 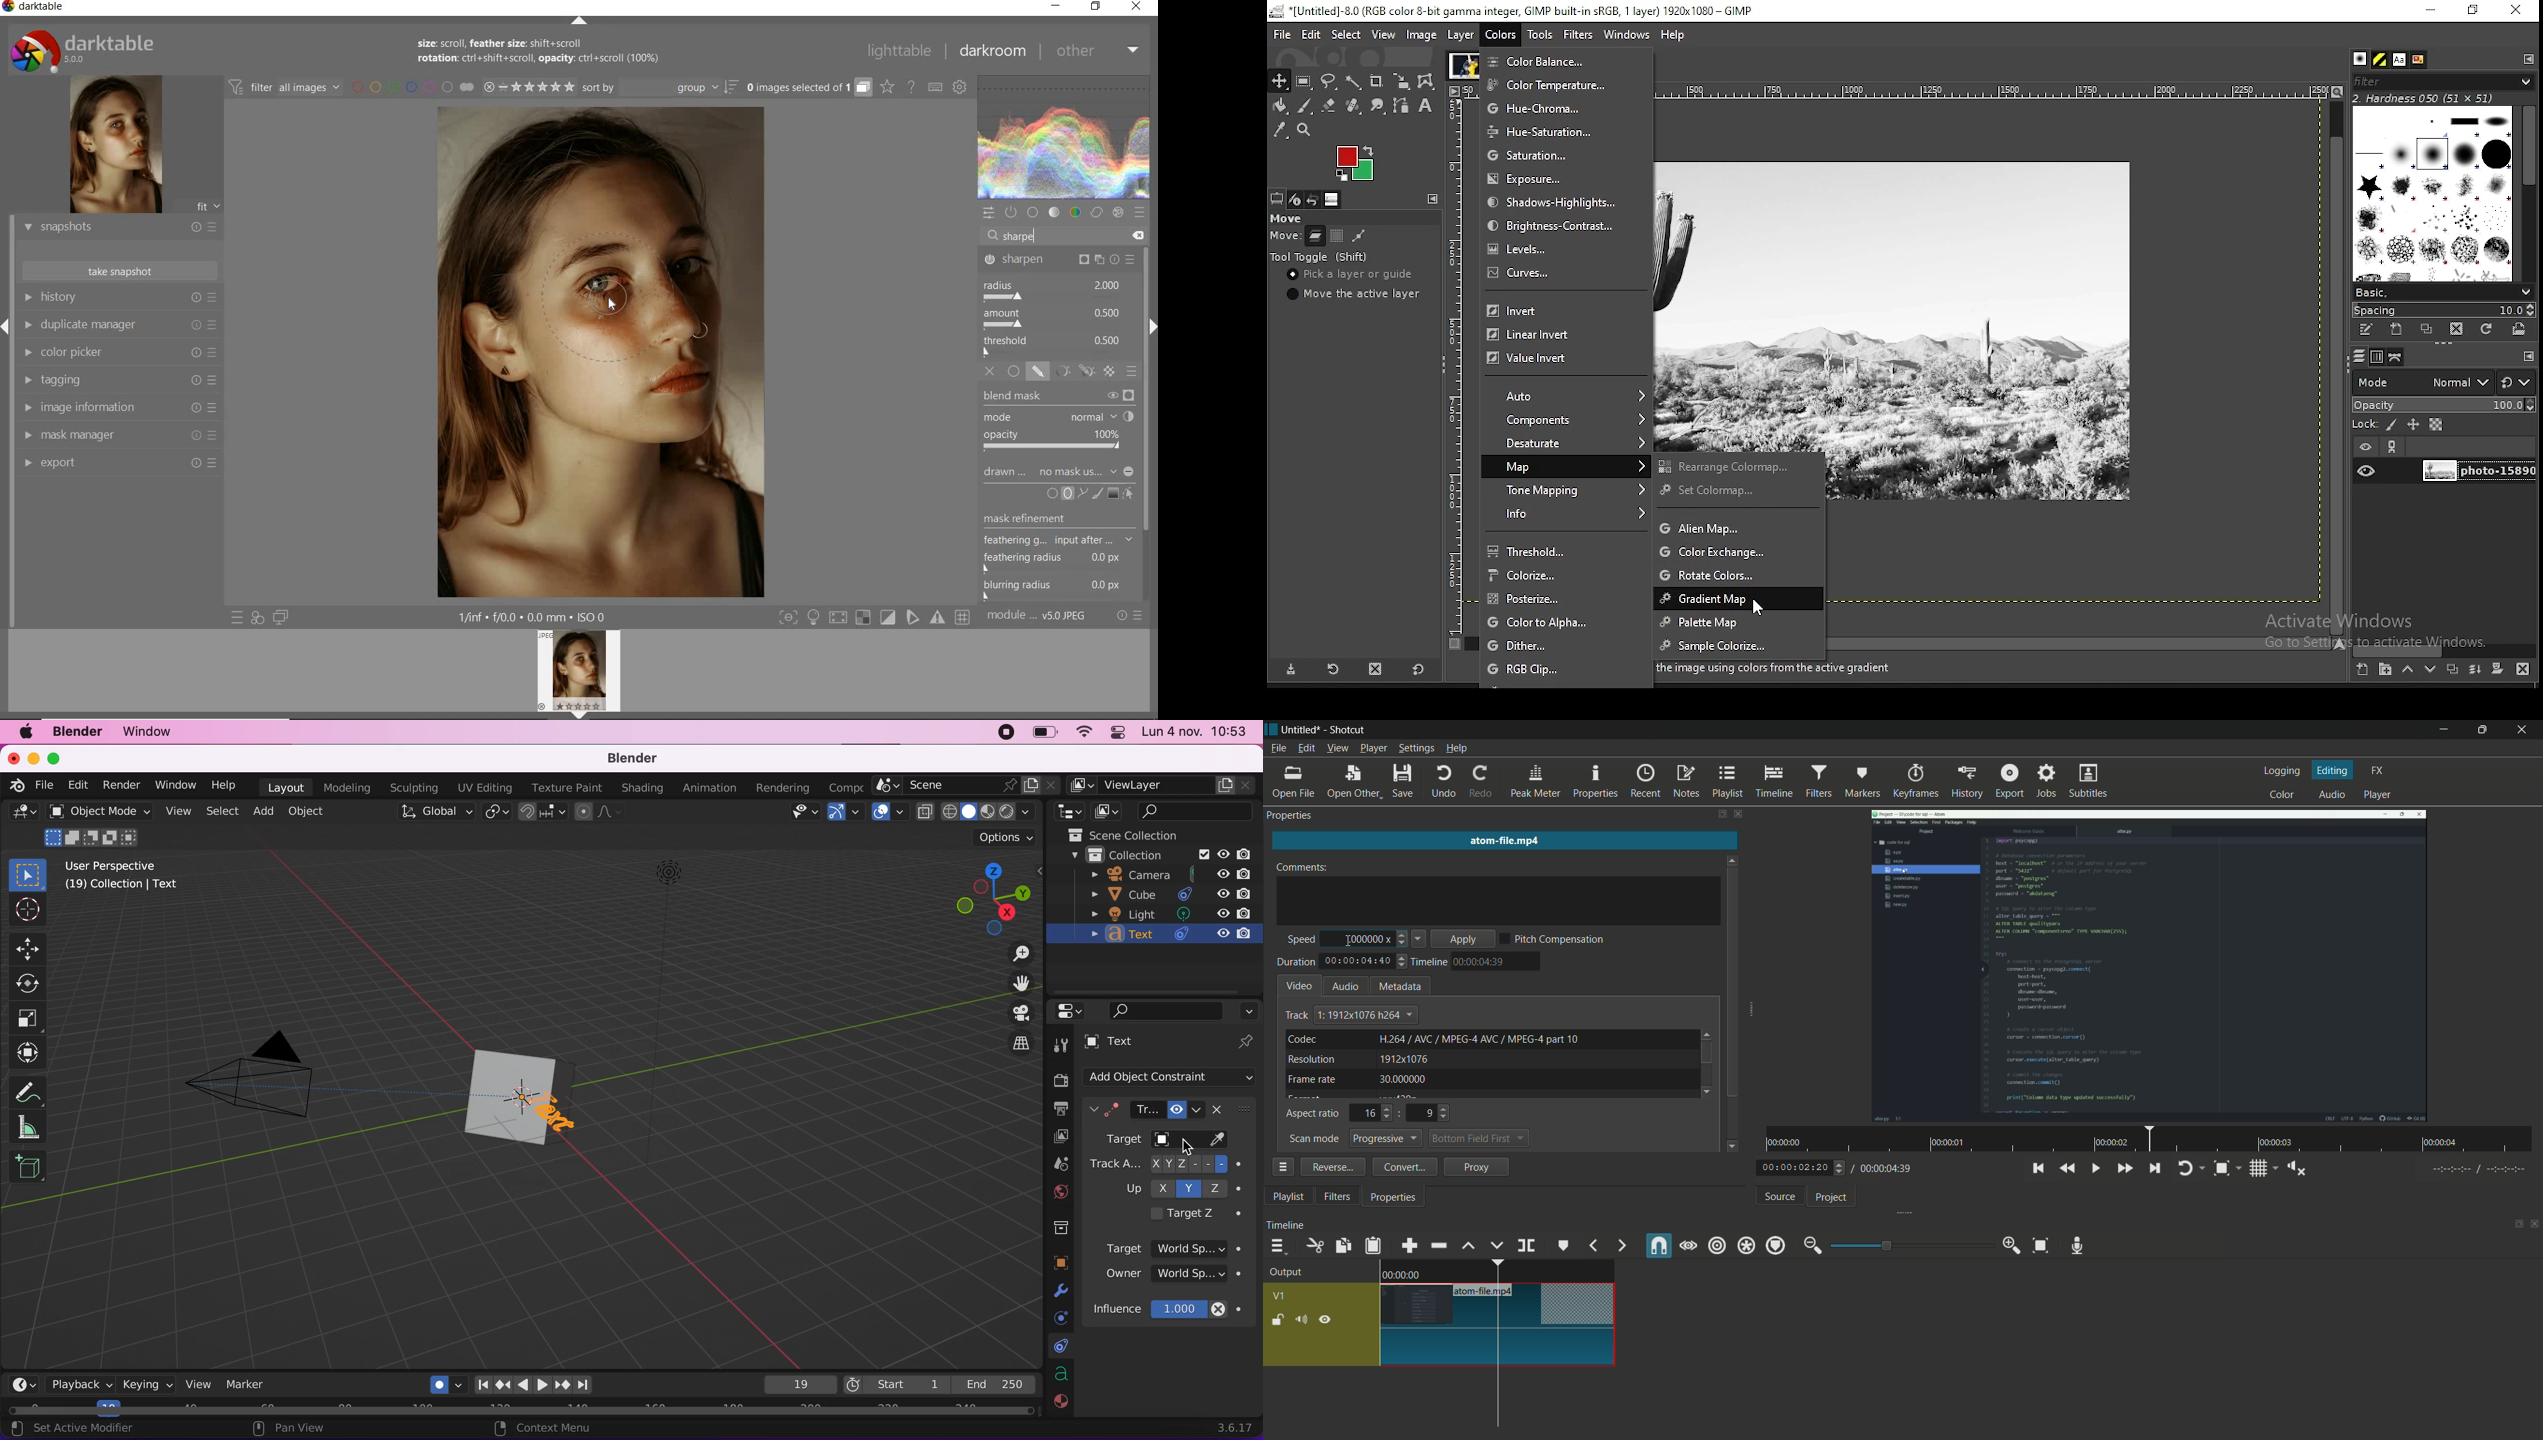 What do you see at coordinates (1020, 1042) in the screenshot?
I see `switch the current view` at bounding box center [1020, 1042].